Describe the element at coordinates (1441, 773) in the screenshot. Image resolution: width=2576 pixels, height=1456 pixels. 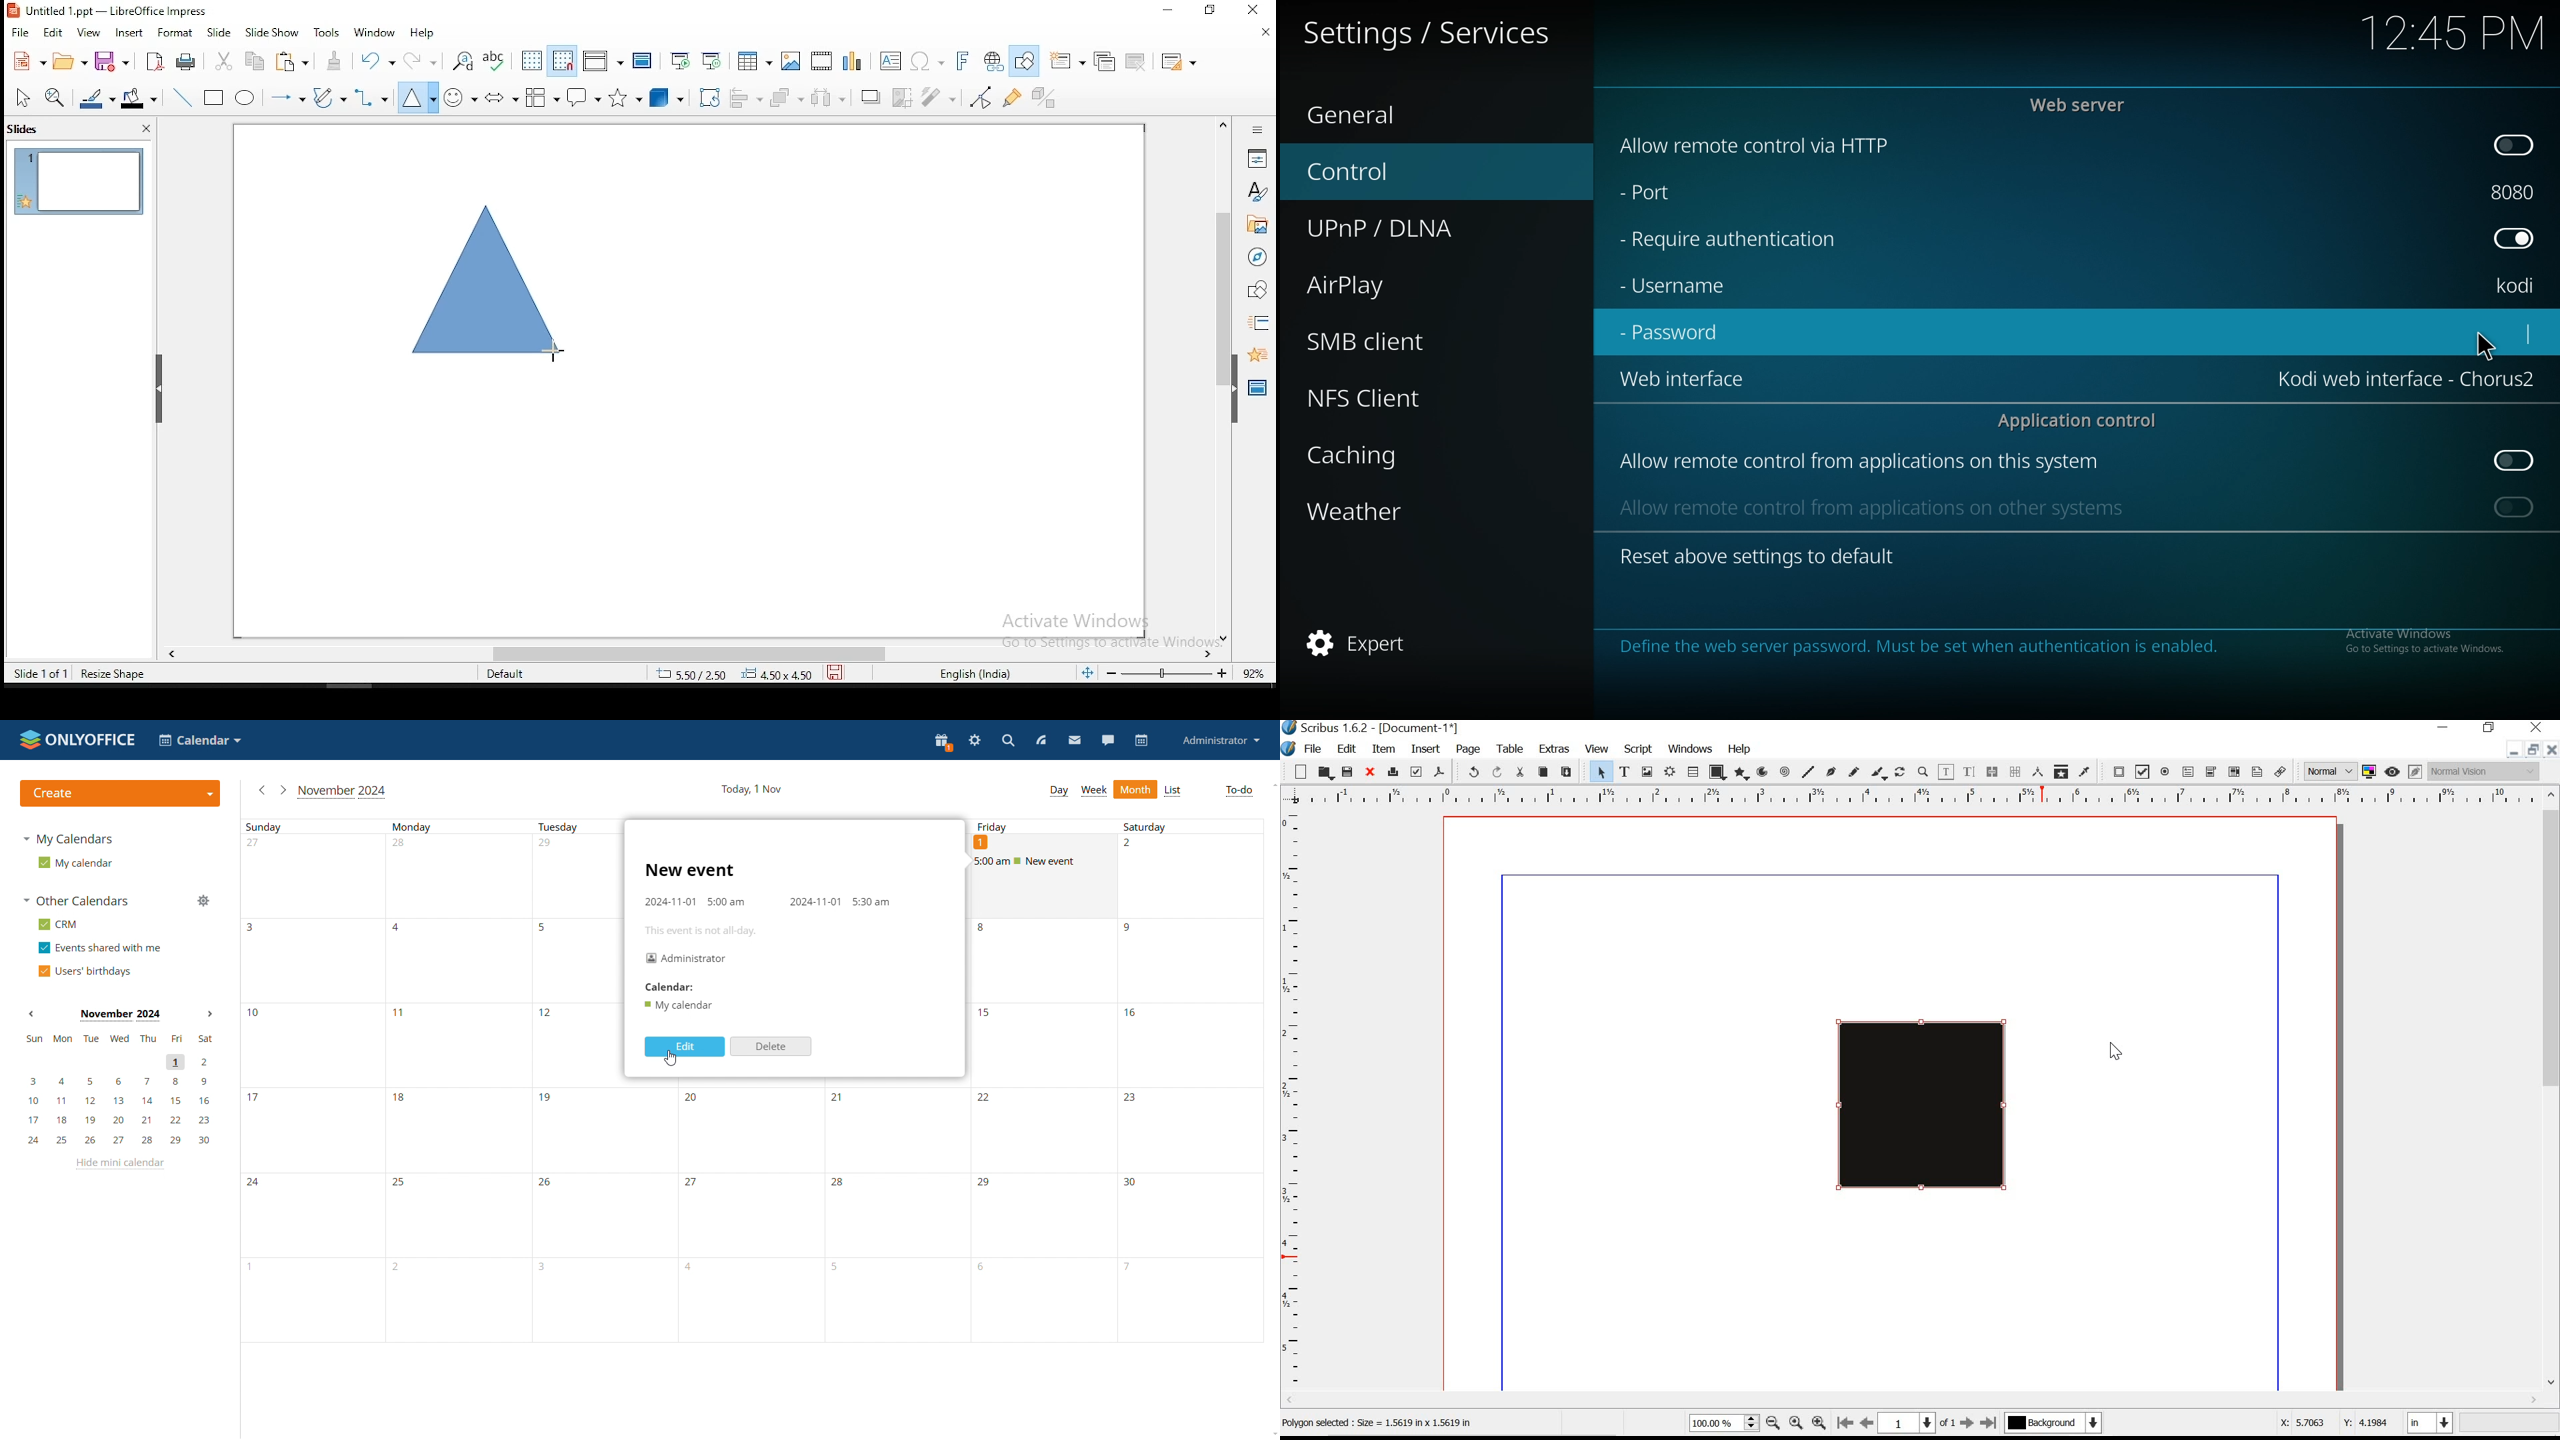
I see `save as pdf` at that location.